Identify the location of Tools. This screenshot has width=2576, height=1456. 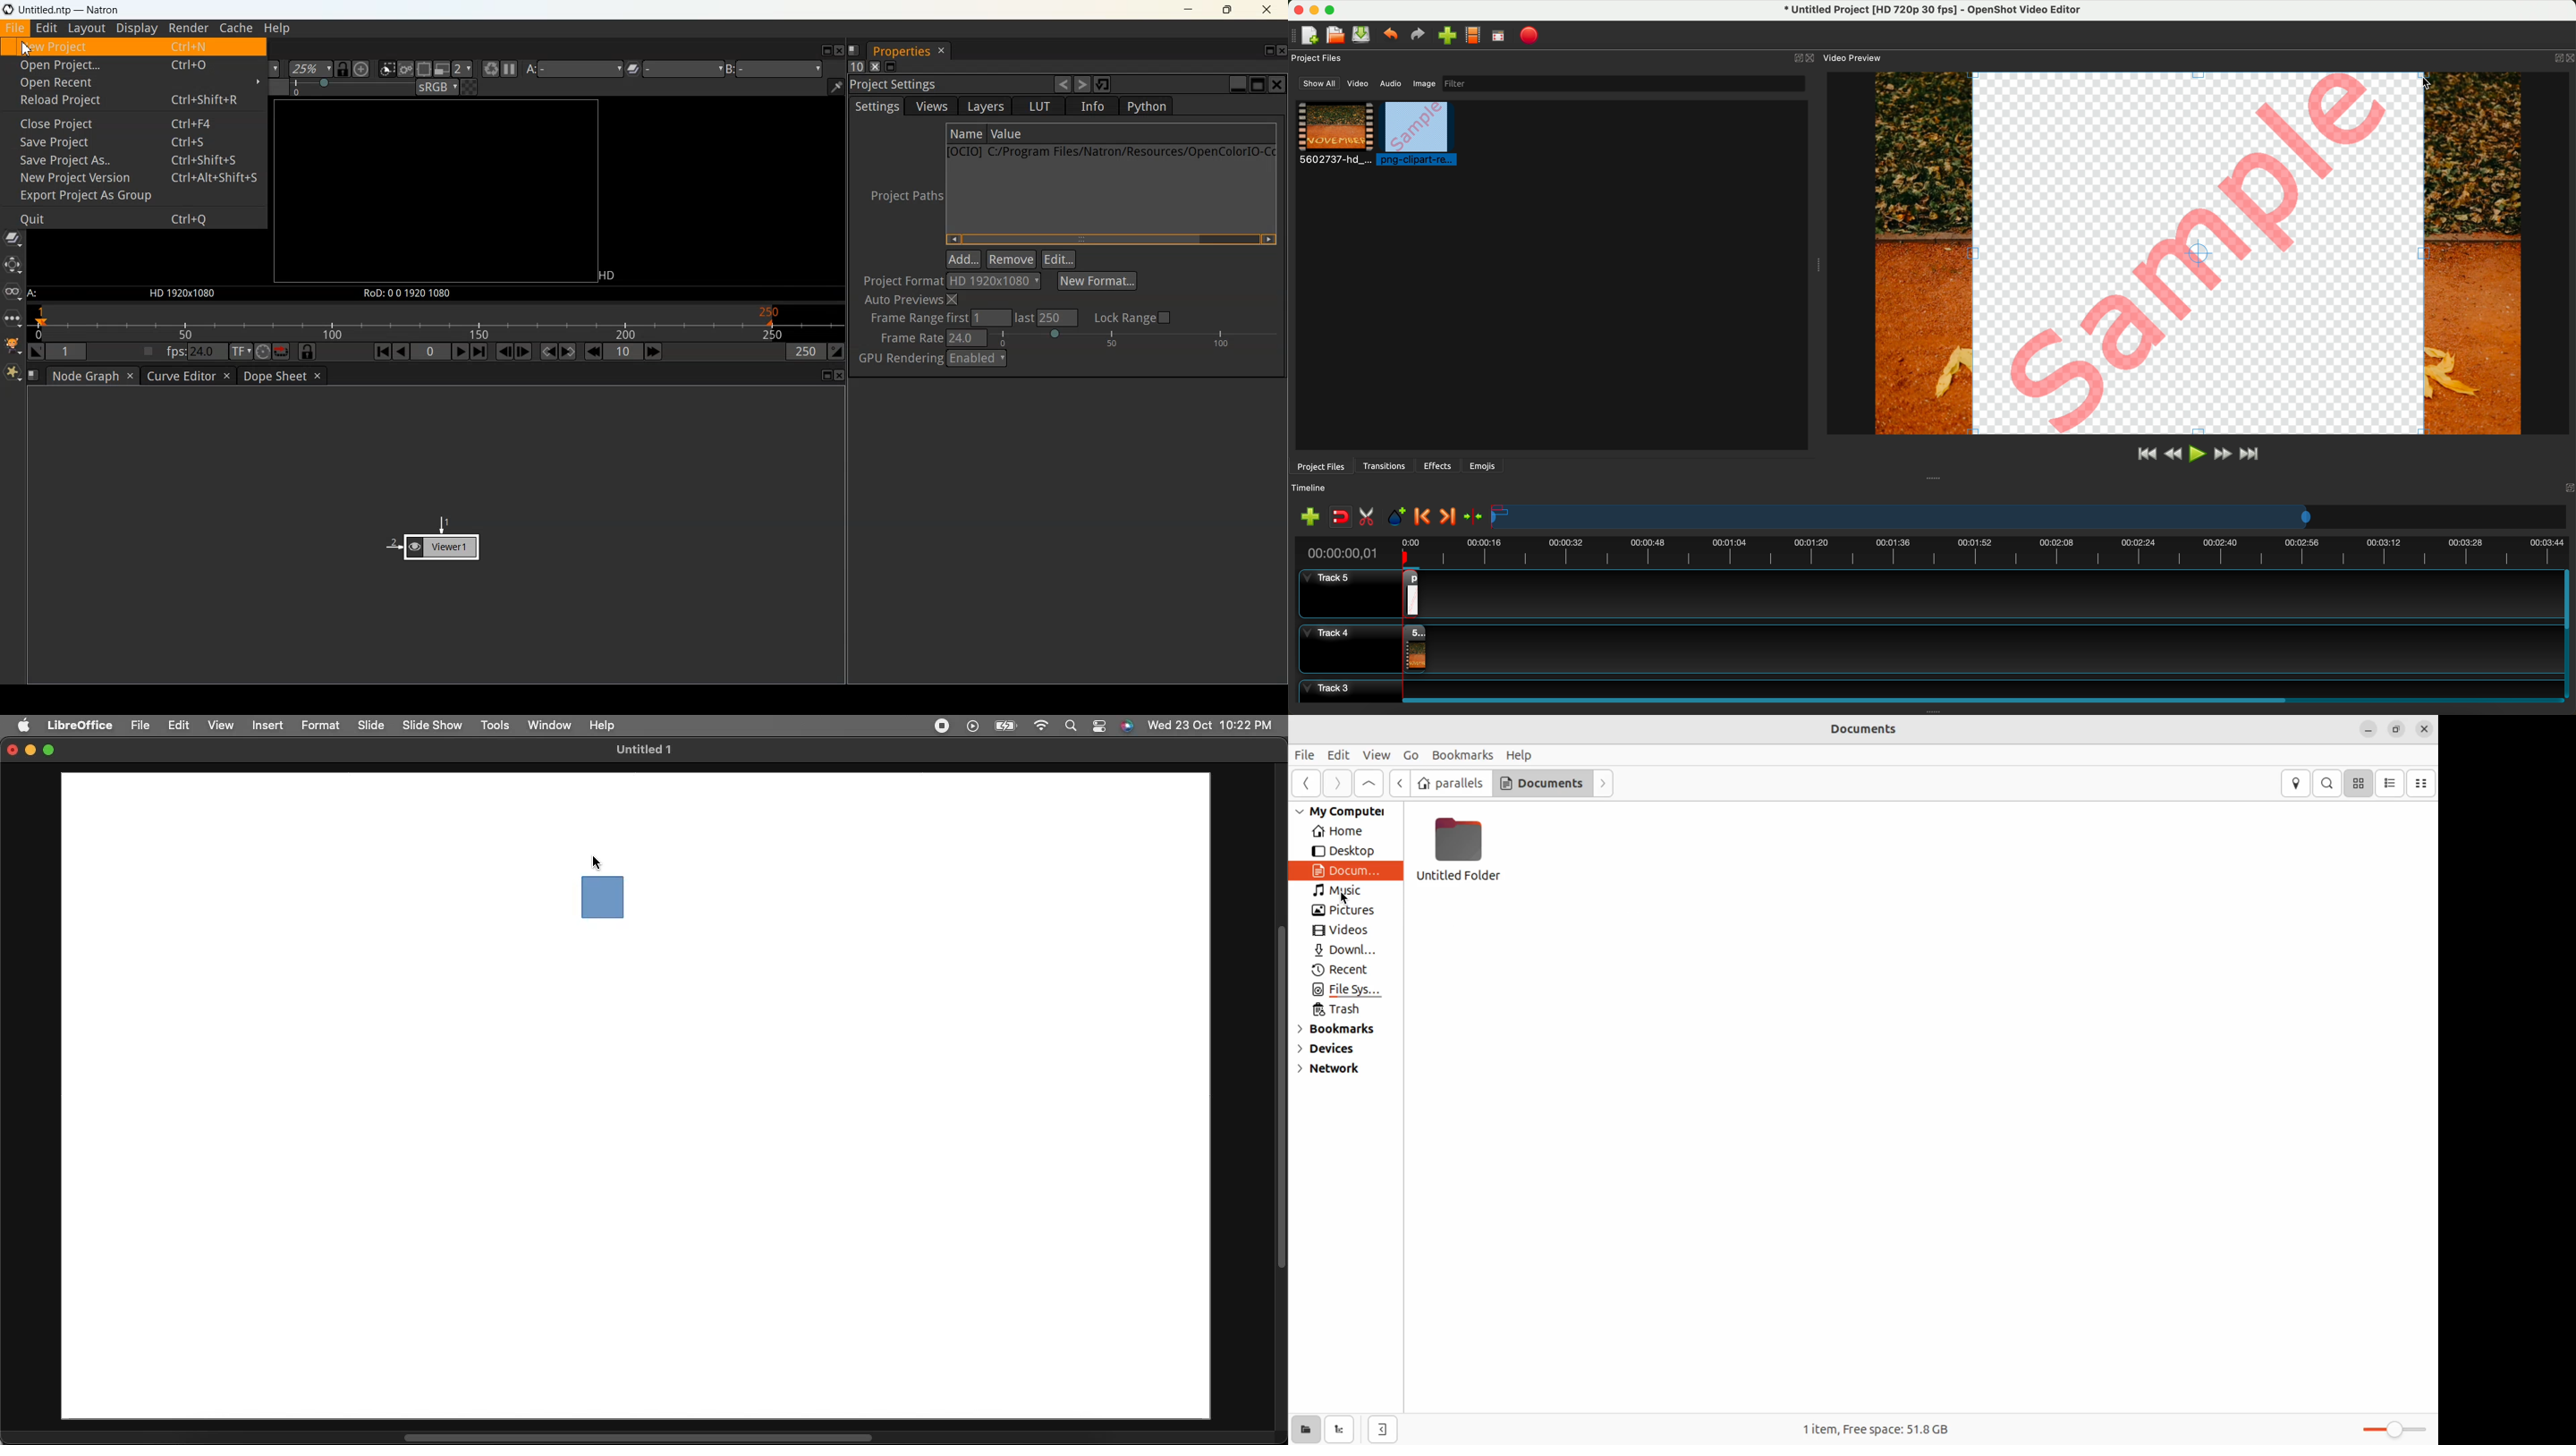
(496, 726).